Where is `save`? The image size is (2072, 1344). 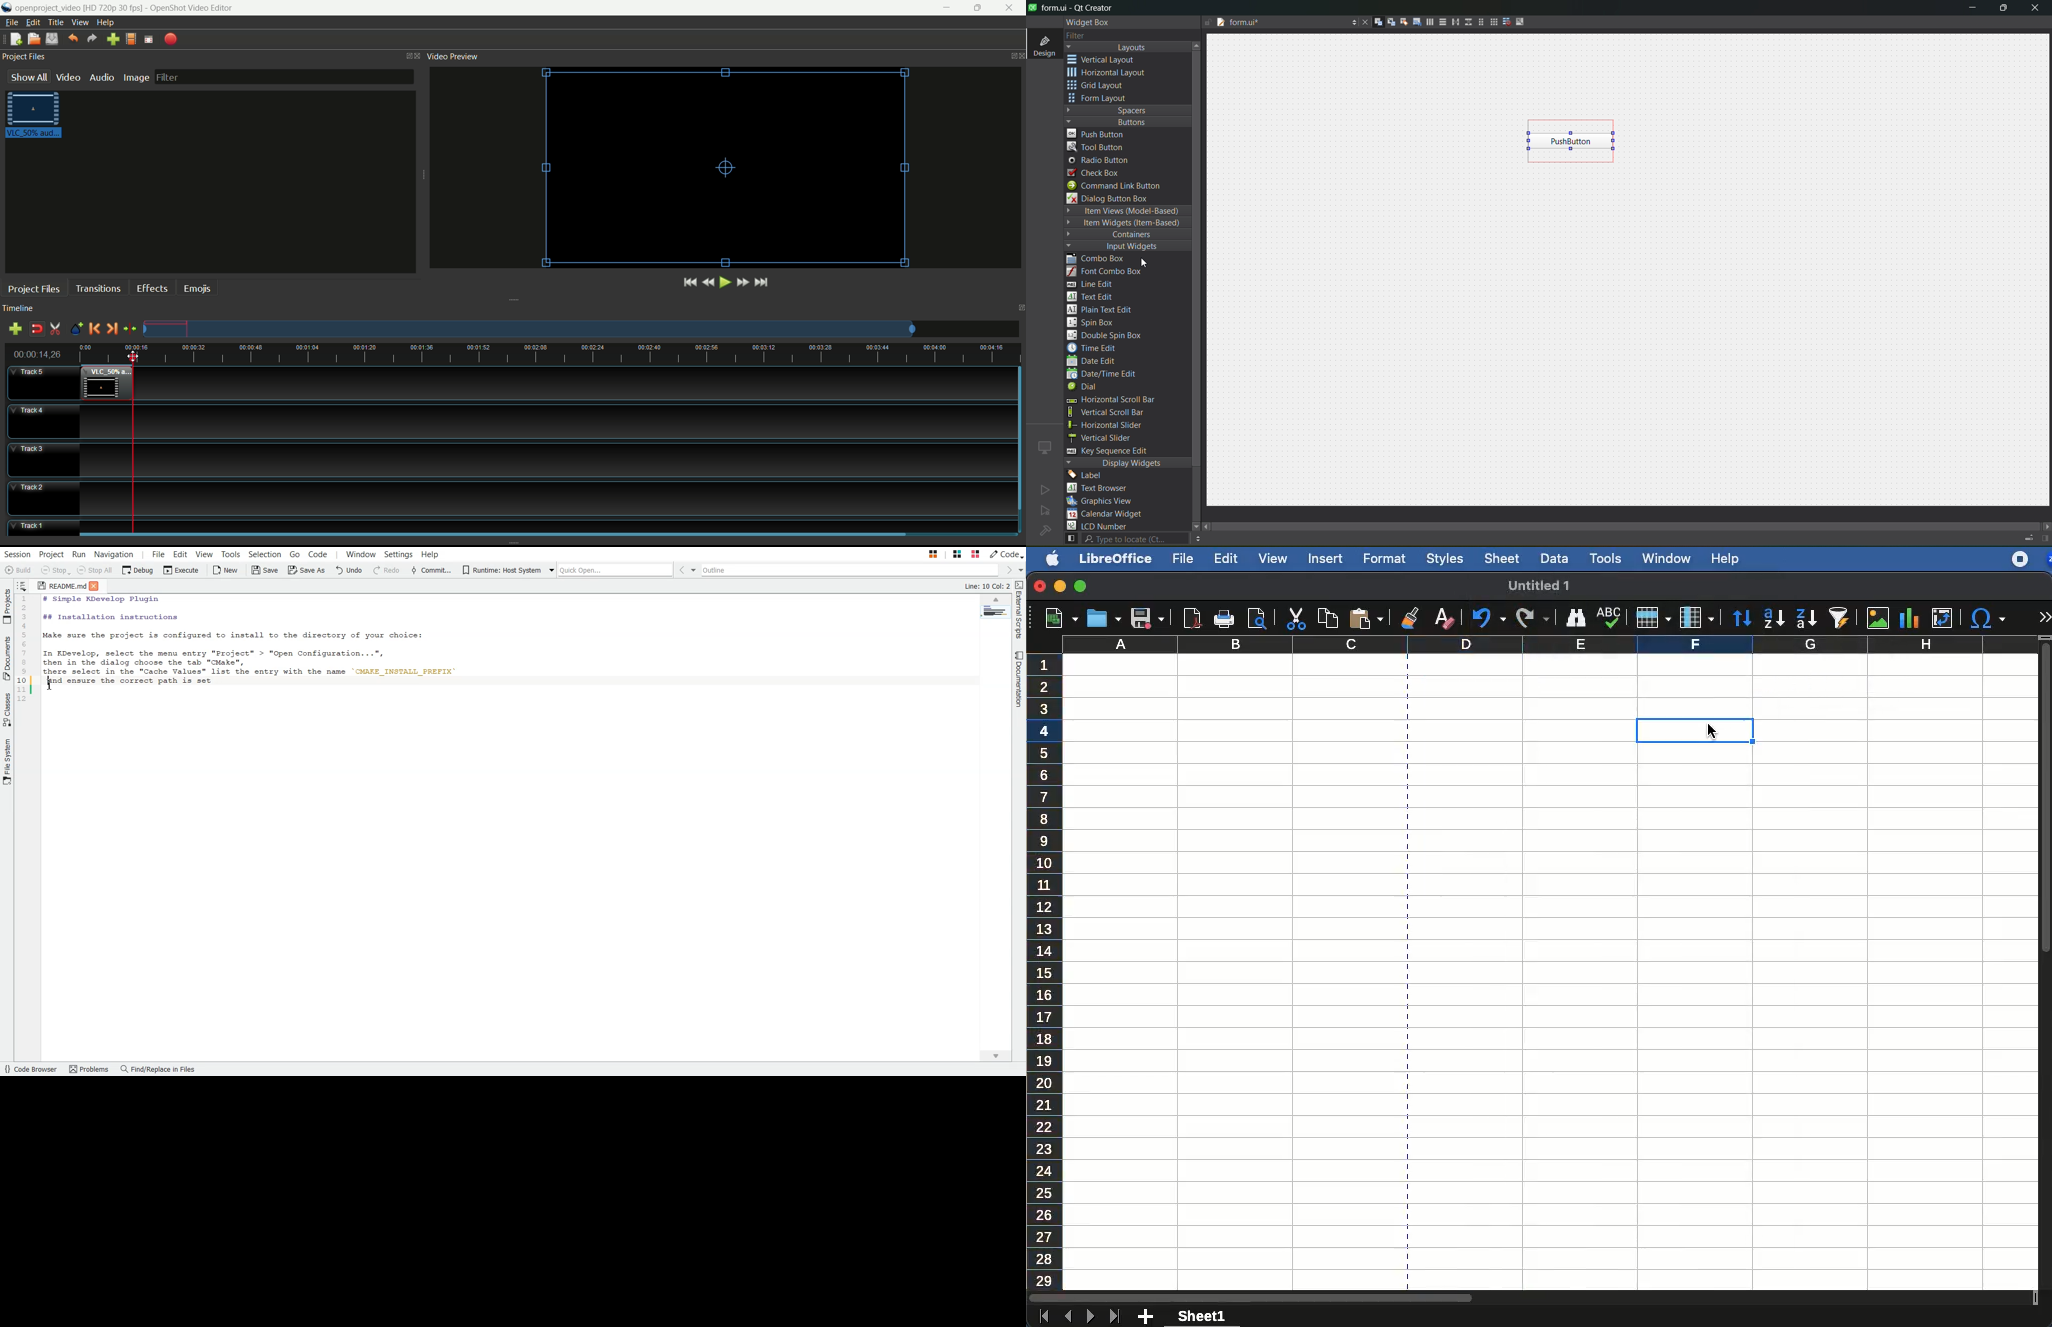 save is located at coordinates (1146, 619).